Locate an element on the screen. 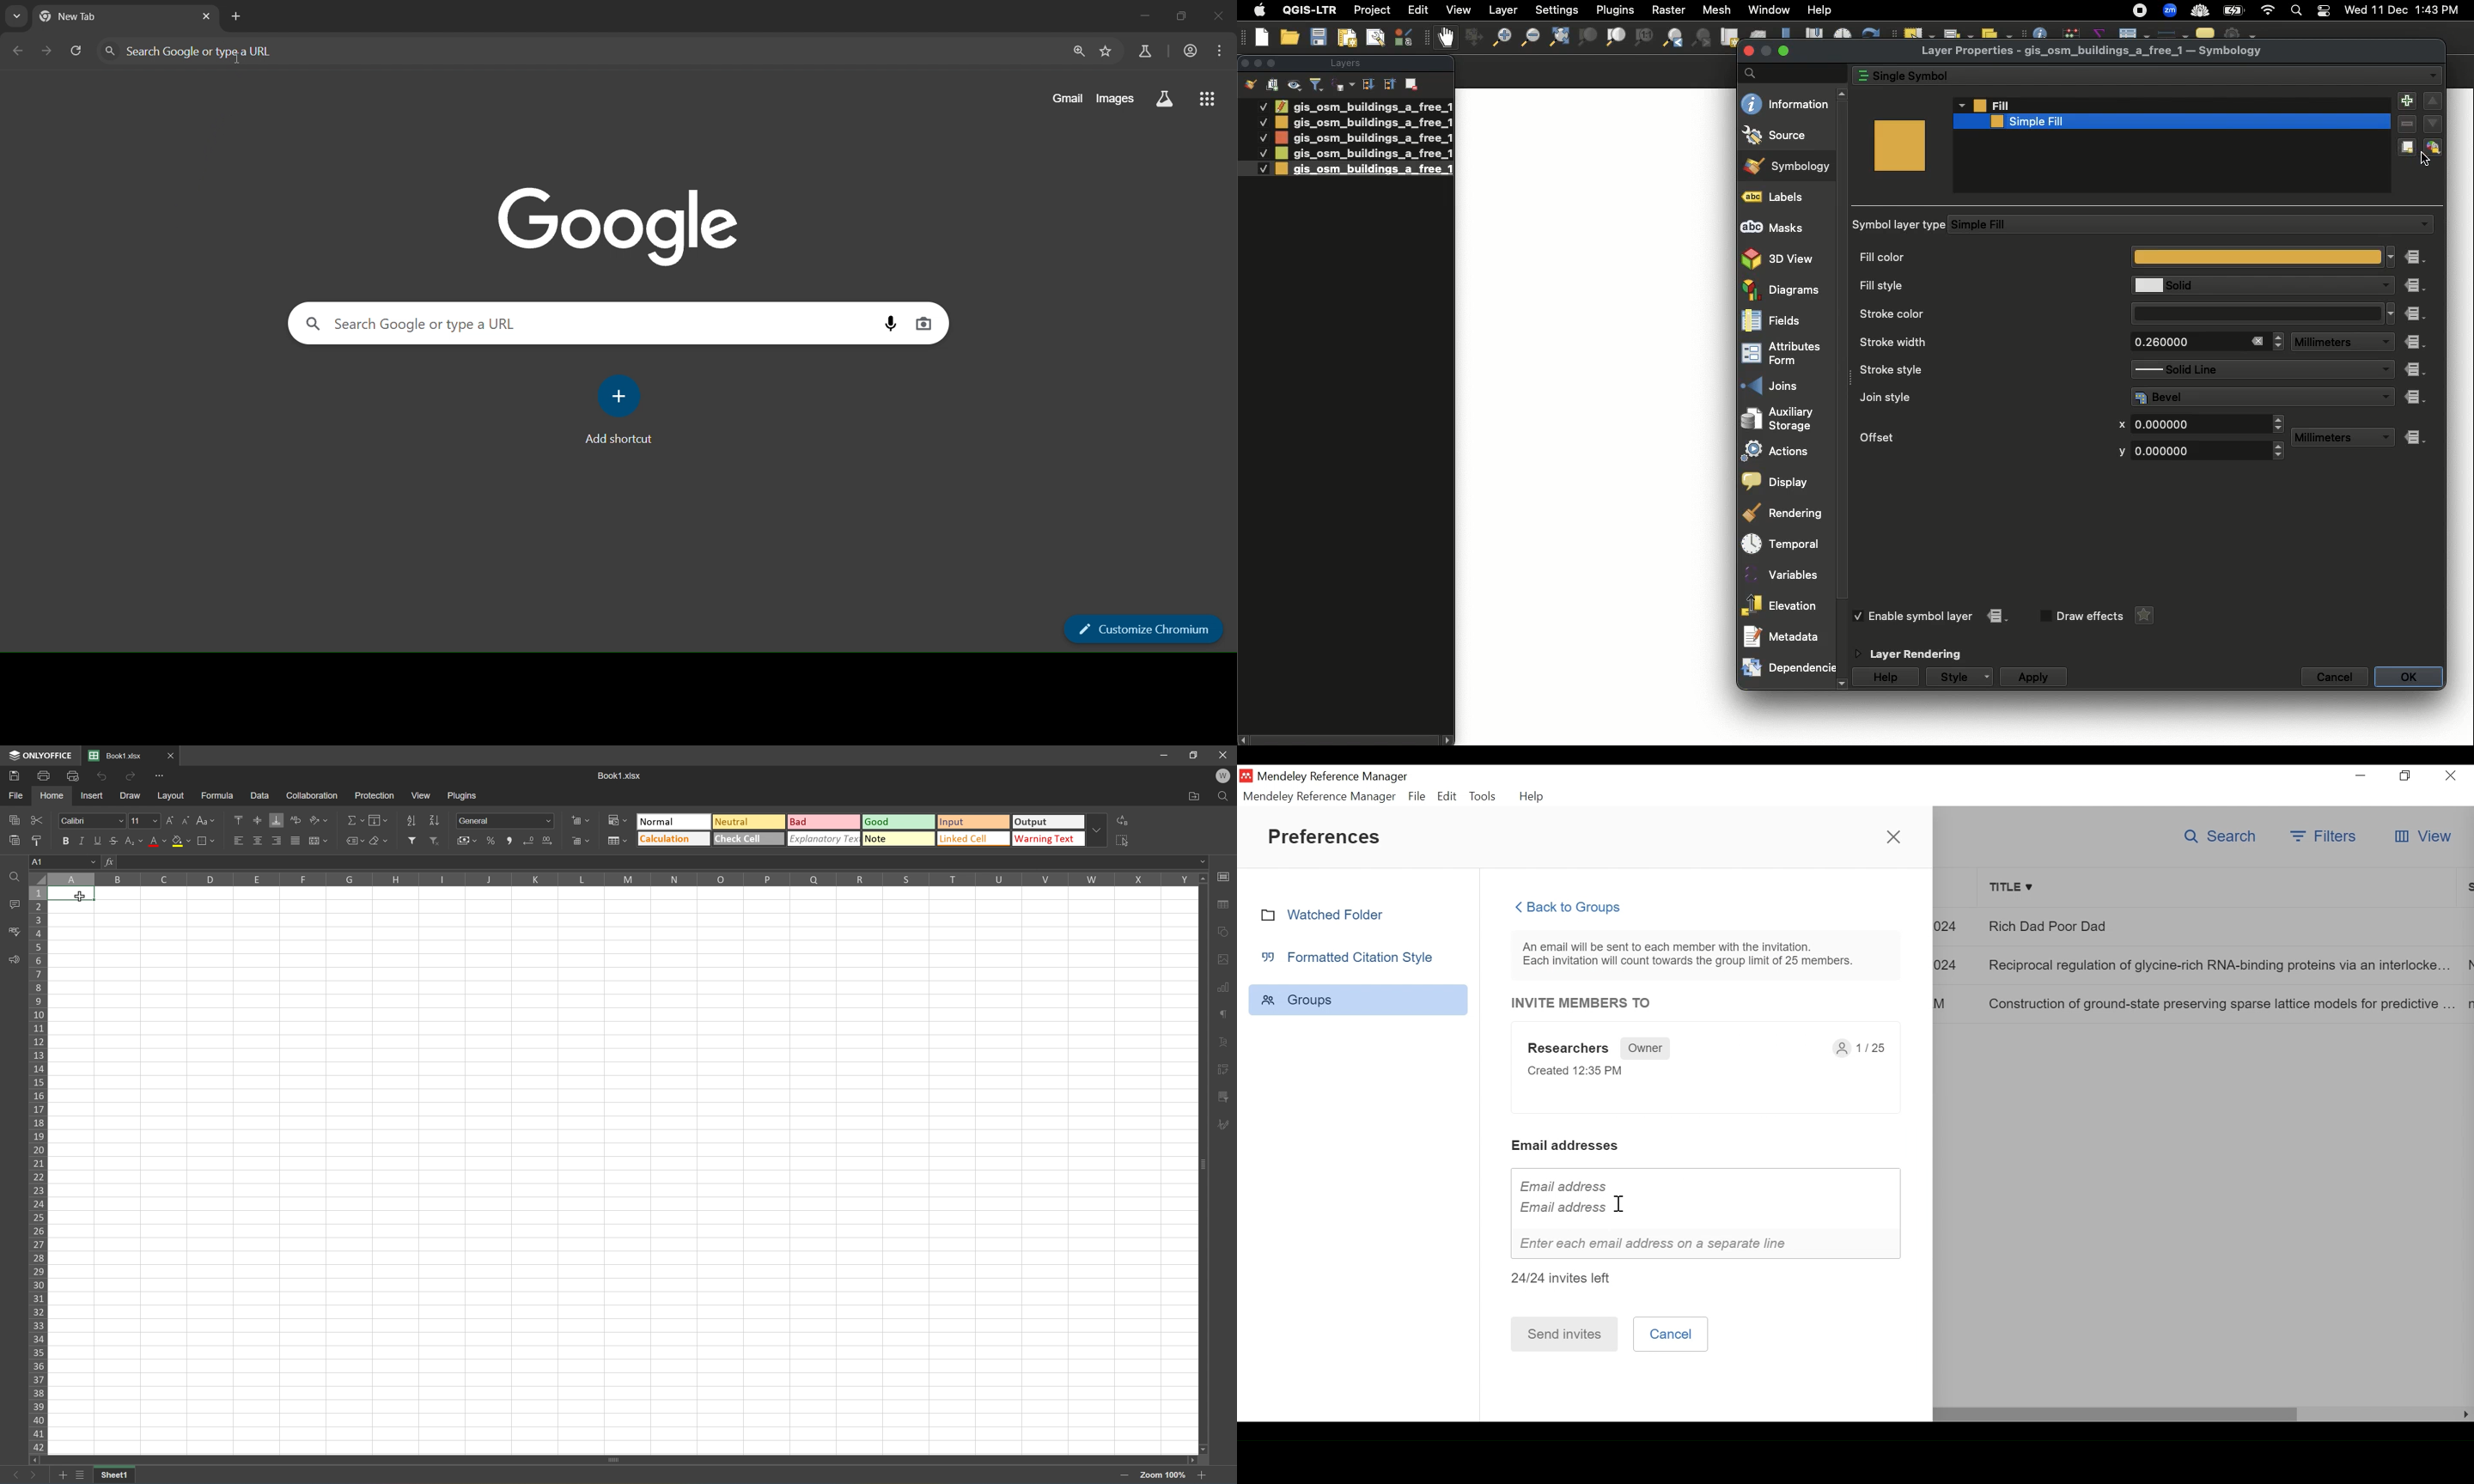 This screenshot has width=2492, height=1484. Group is located at coordinates (1358, 999).